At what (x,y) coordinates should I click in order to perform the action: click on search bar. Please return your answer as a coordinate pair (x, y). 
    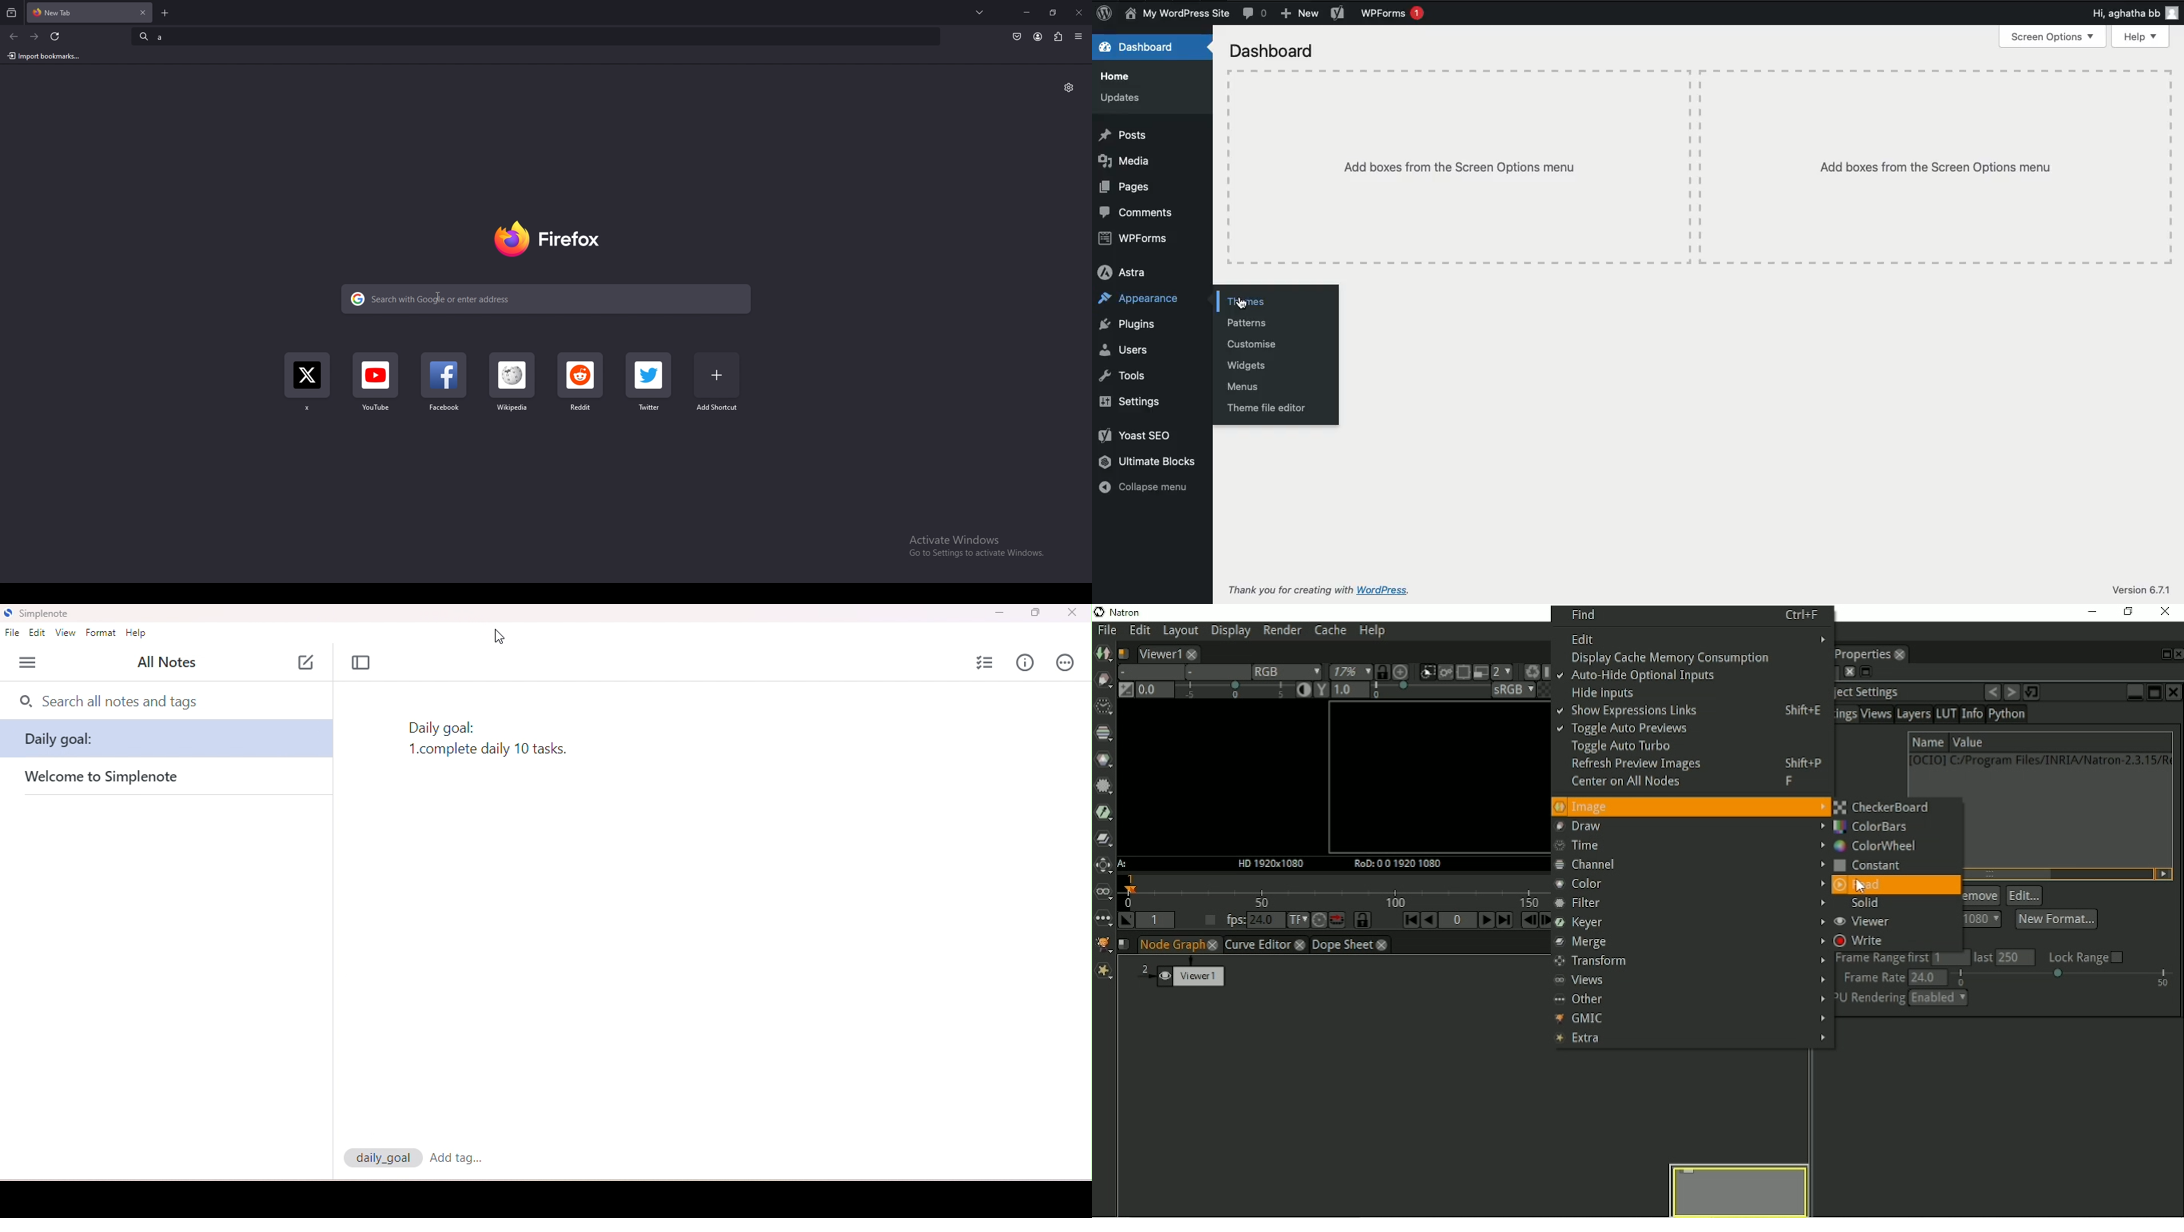
    Looking at the image, I should click on (536, 35).